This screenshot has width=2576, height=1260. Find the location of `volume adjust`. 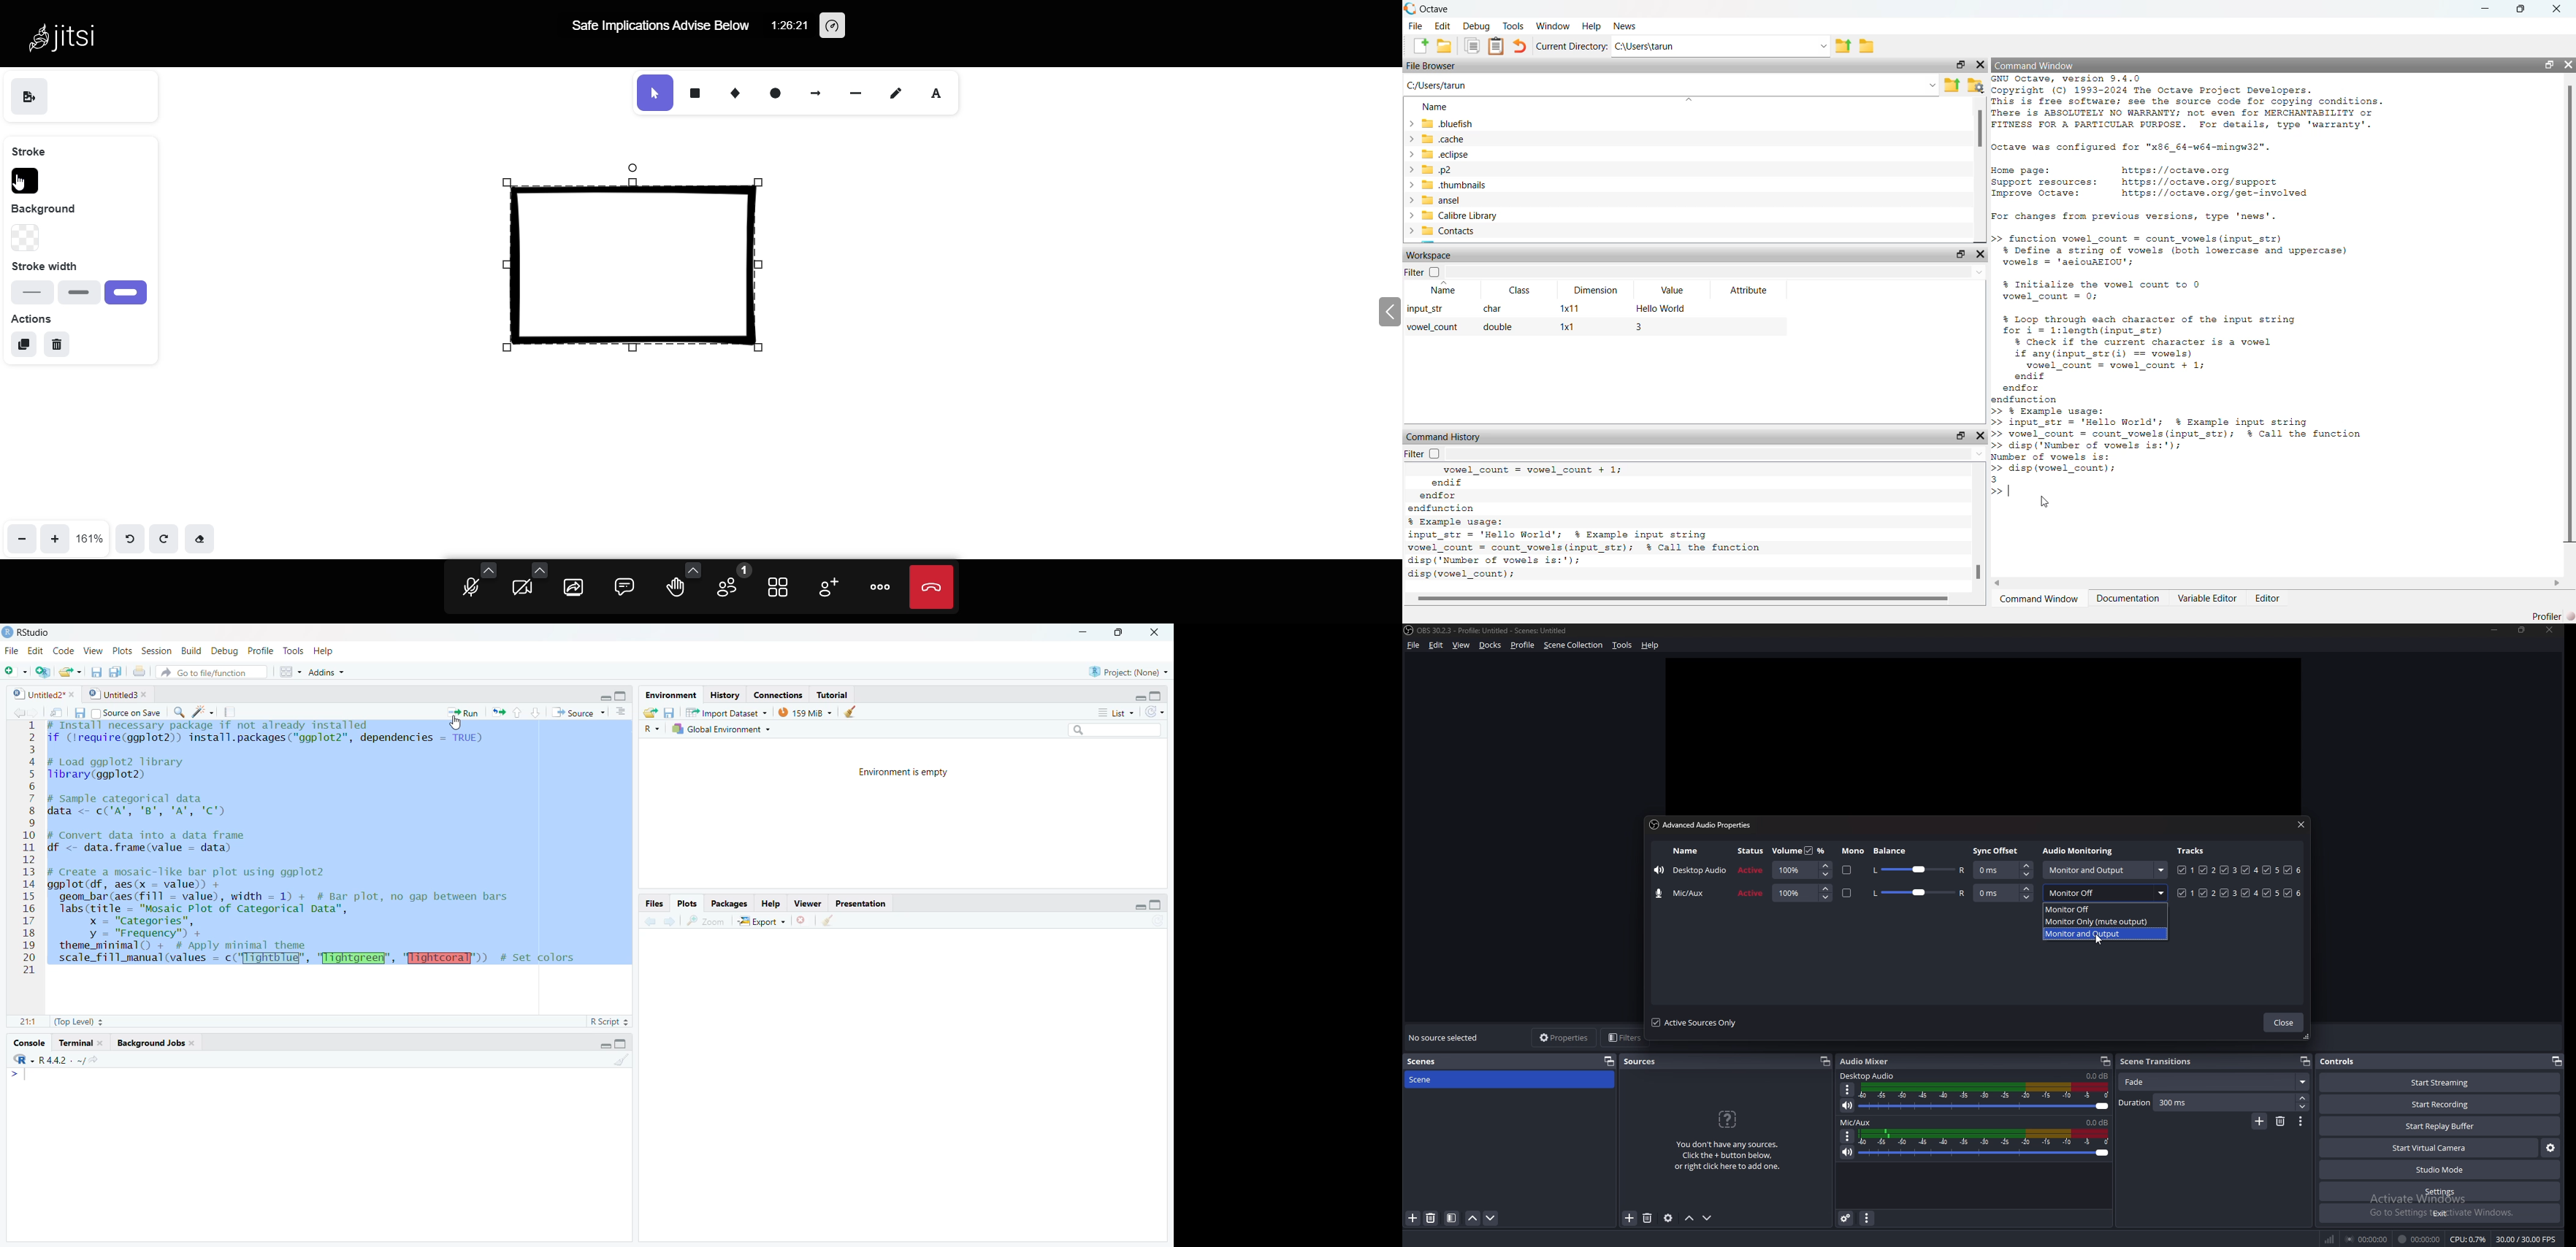

volume adjust is located at coordinates (1801, 870).